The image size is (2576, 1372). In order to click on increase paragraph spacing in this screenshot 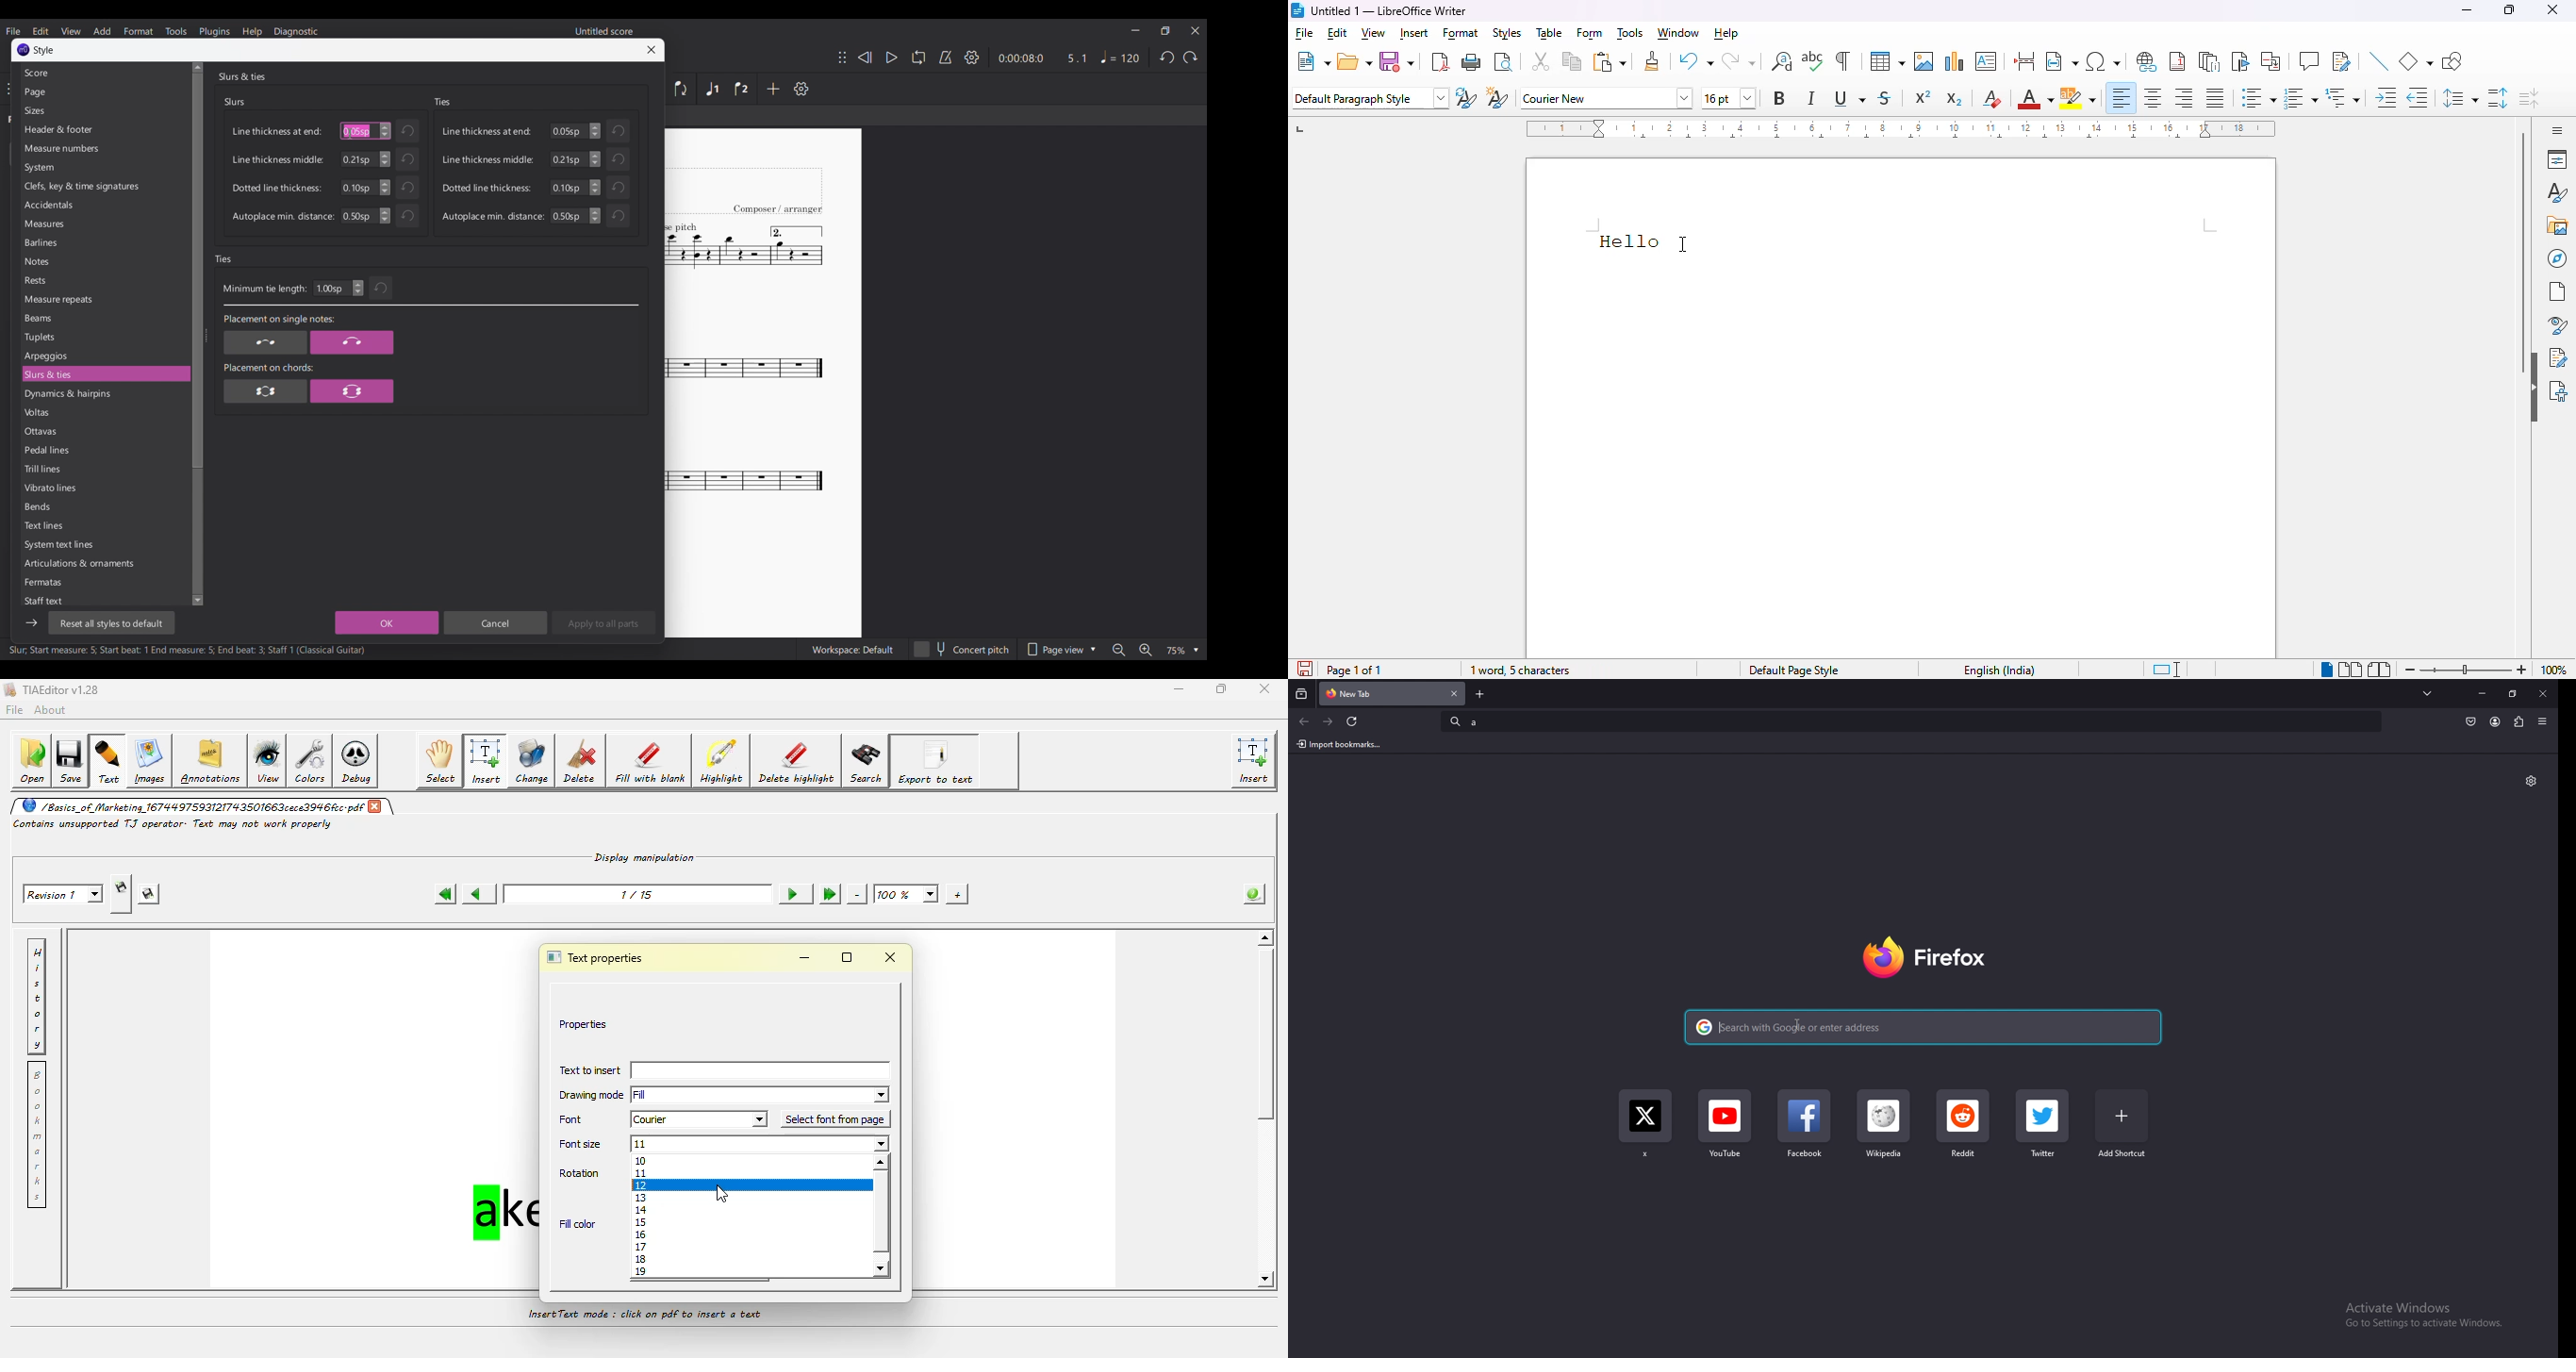, I will do `click(2497, 98)`.